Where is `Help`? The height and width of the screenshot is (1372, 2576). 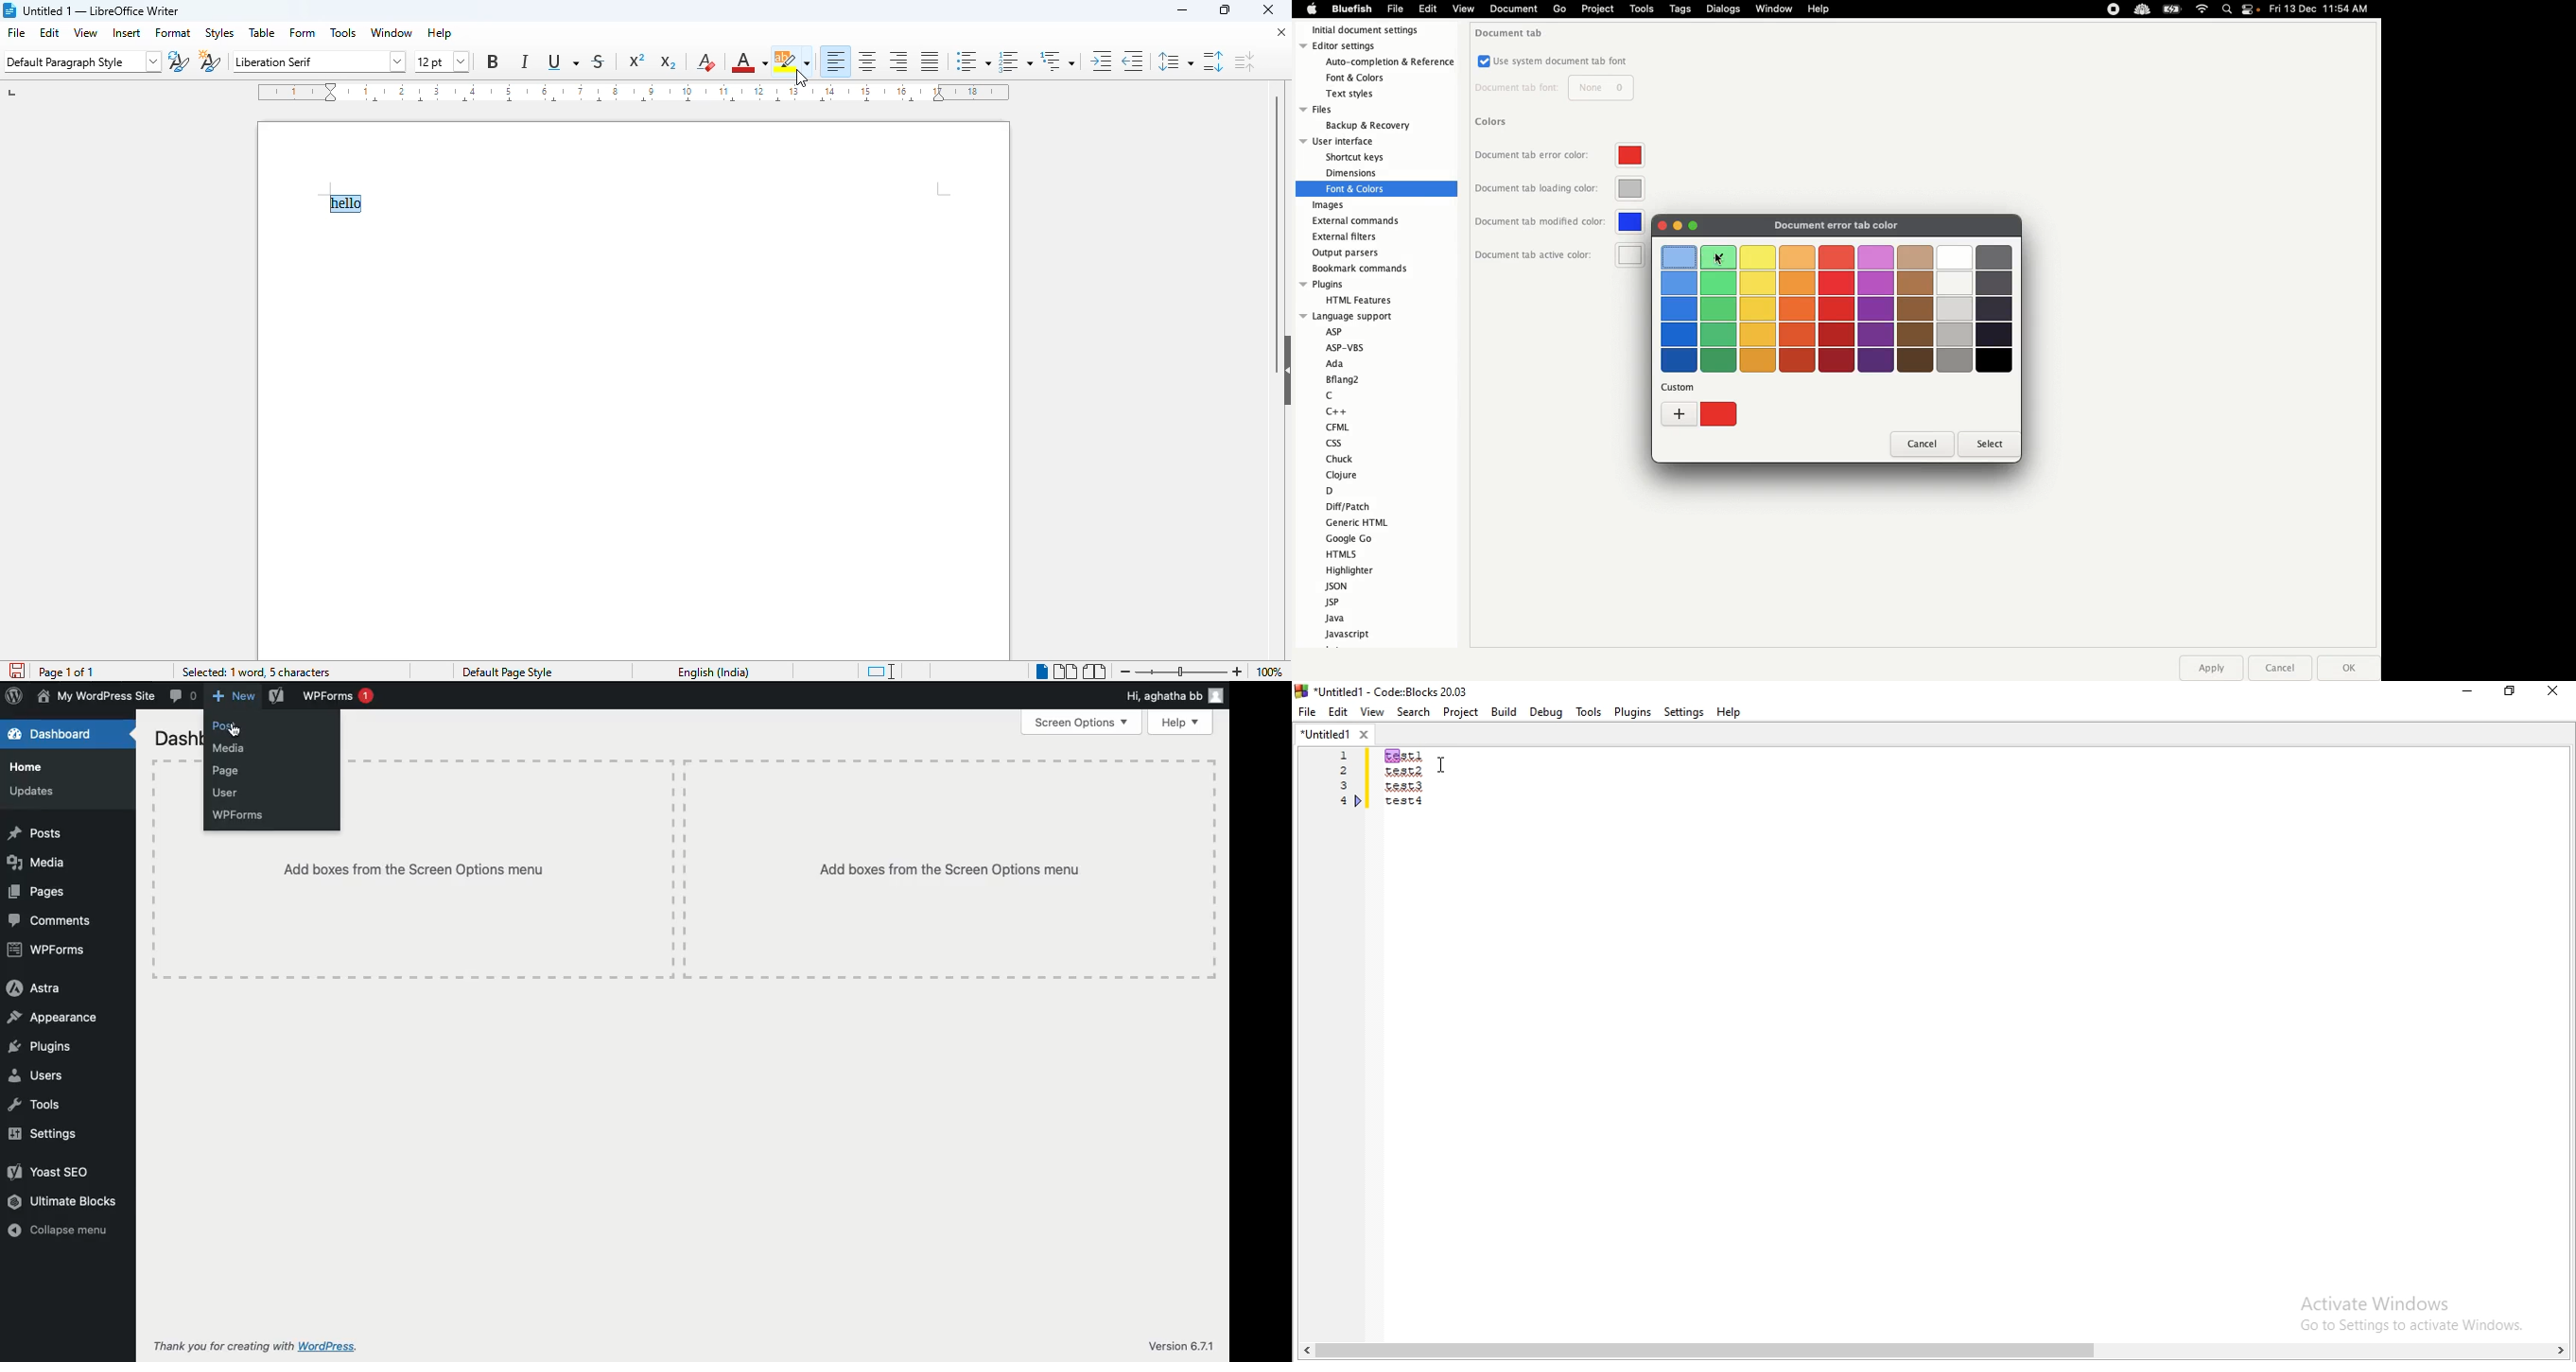 Help is located at coordinates (1181, 723).